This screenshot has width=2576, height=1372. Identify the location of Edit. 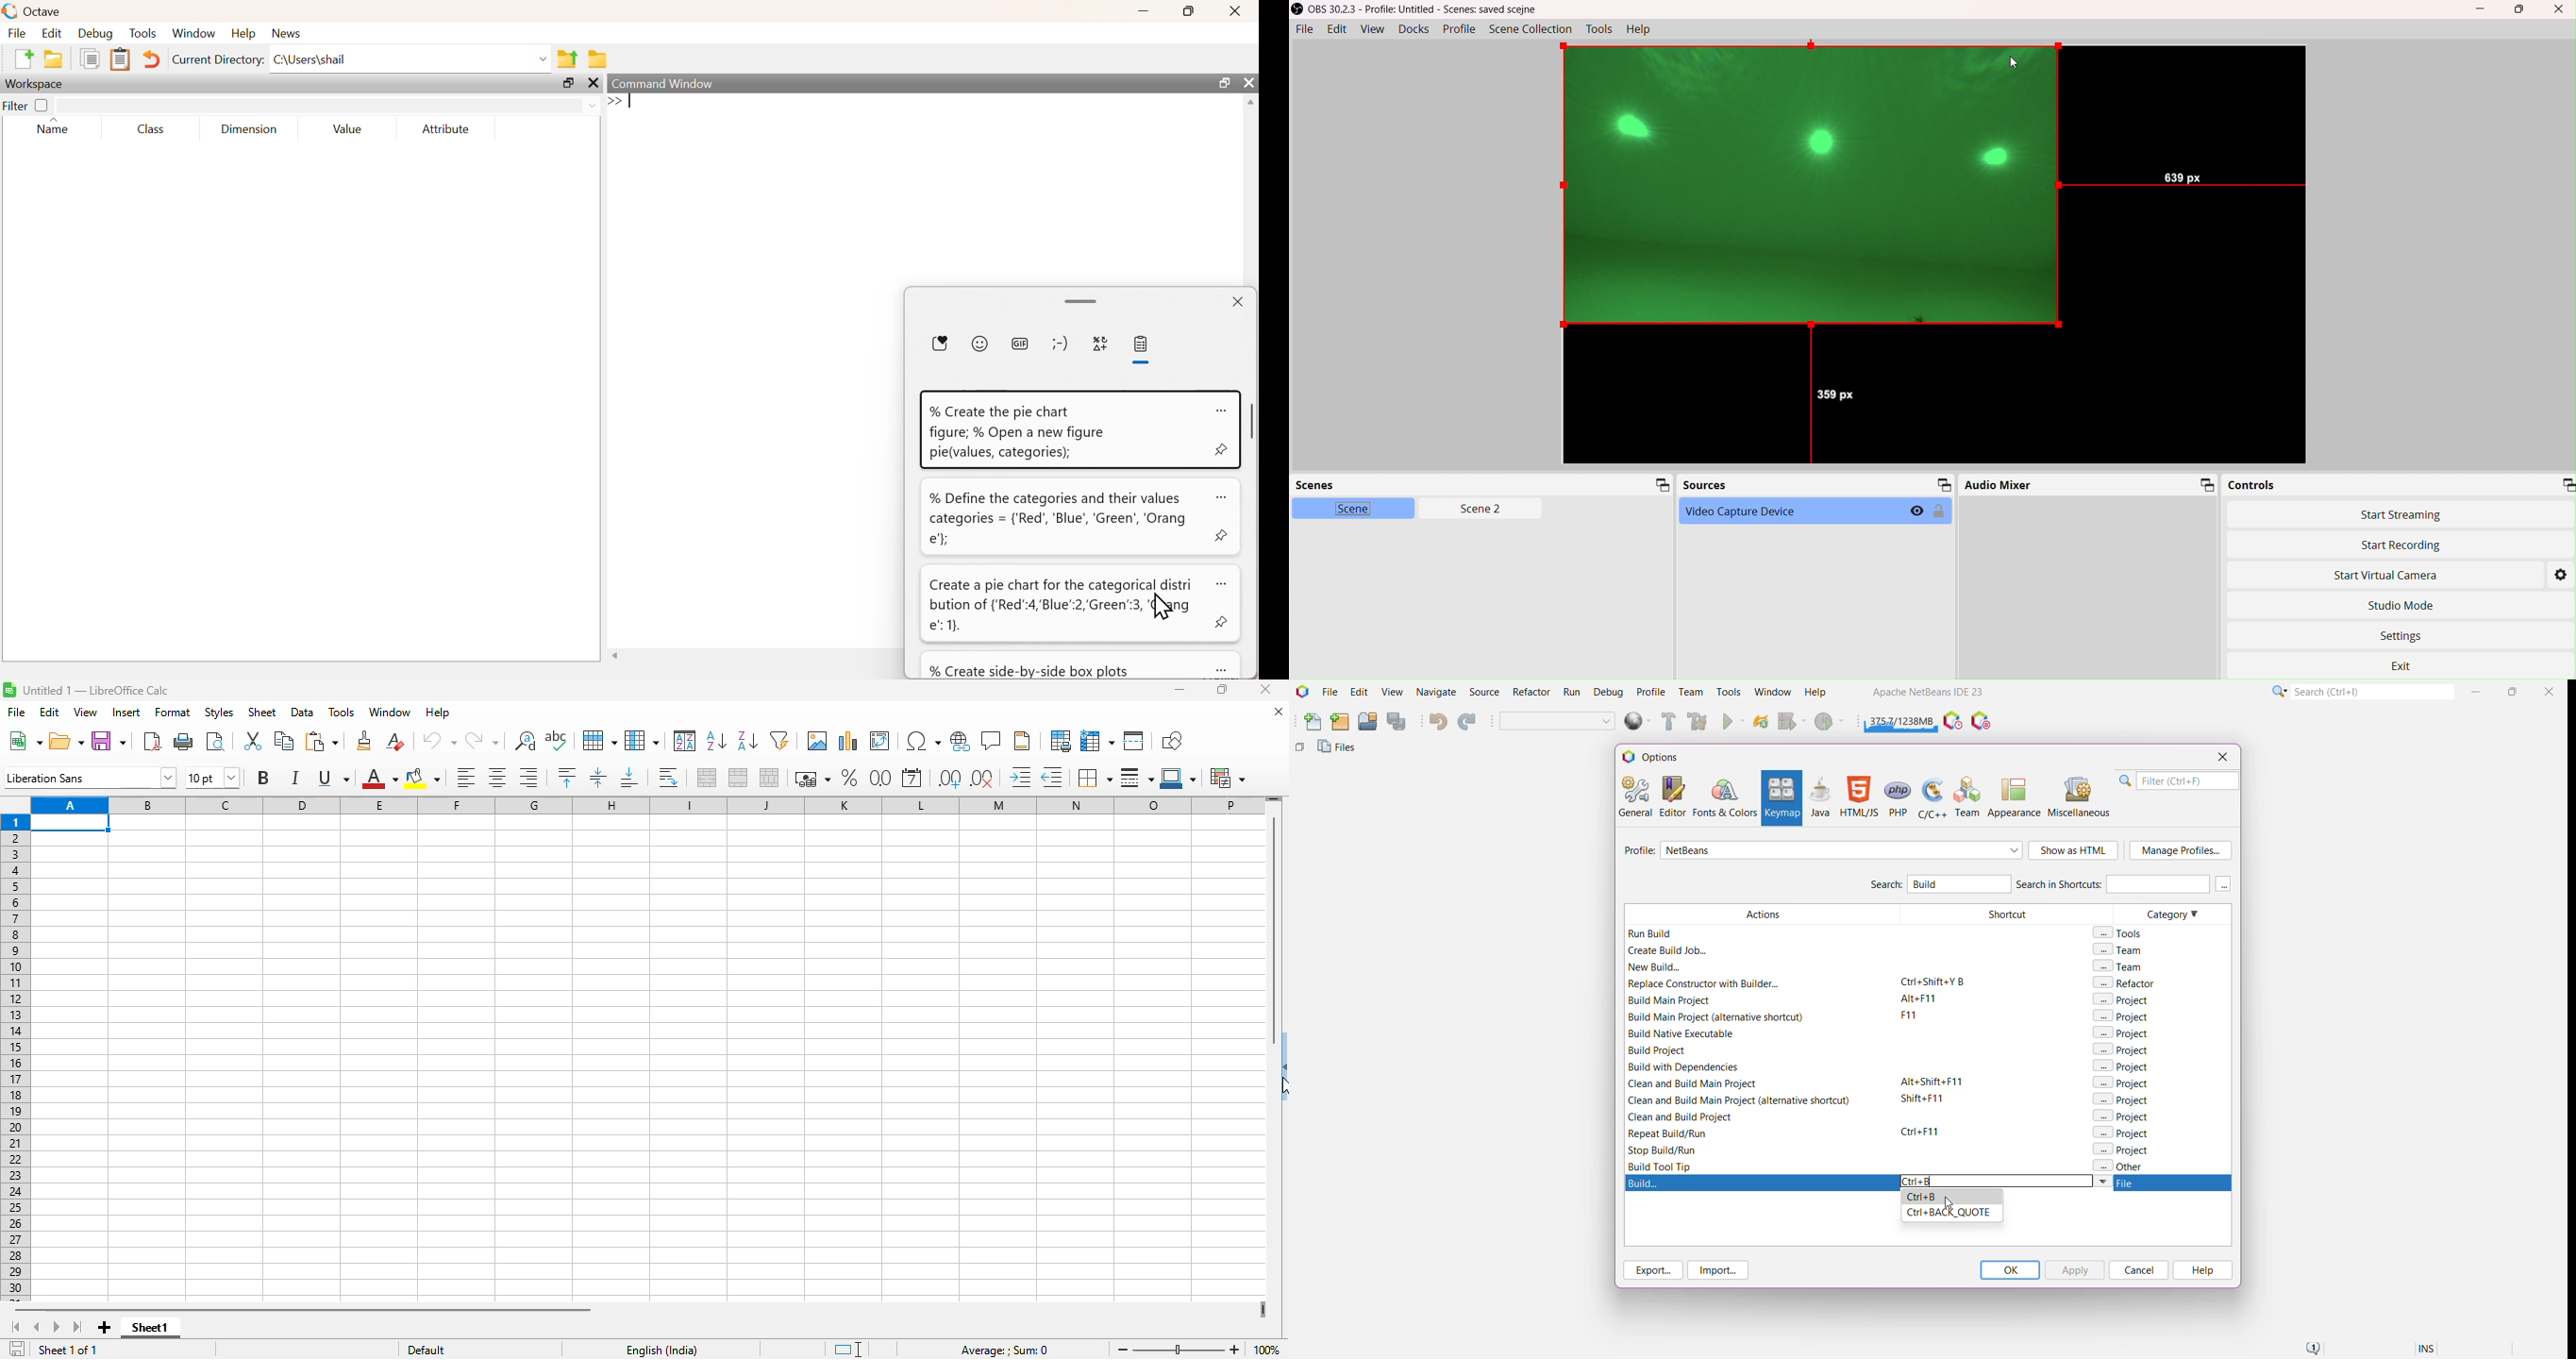
(51, 33).